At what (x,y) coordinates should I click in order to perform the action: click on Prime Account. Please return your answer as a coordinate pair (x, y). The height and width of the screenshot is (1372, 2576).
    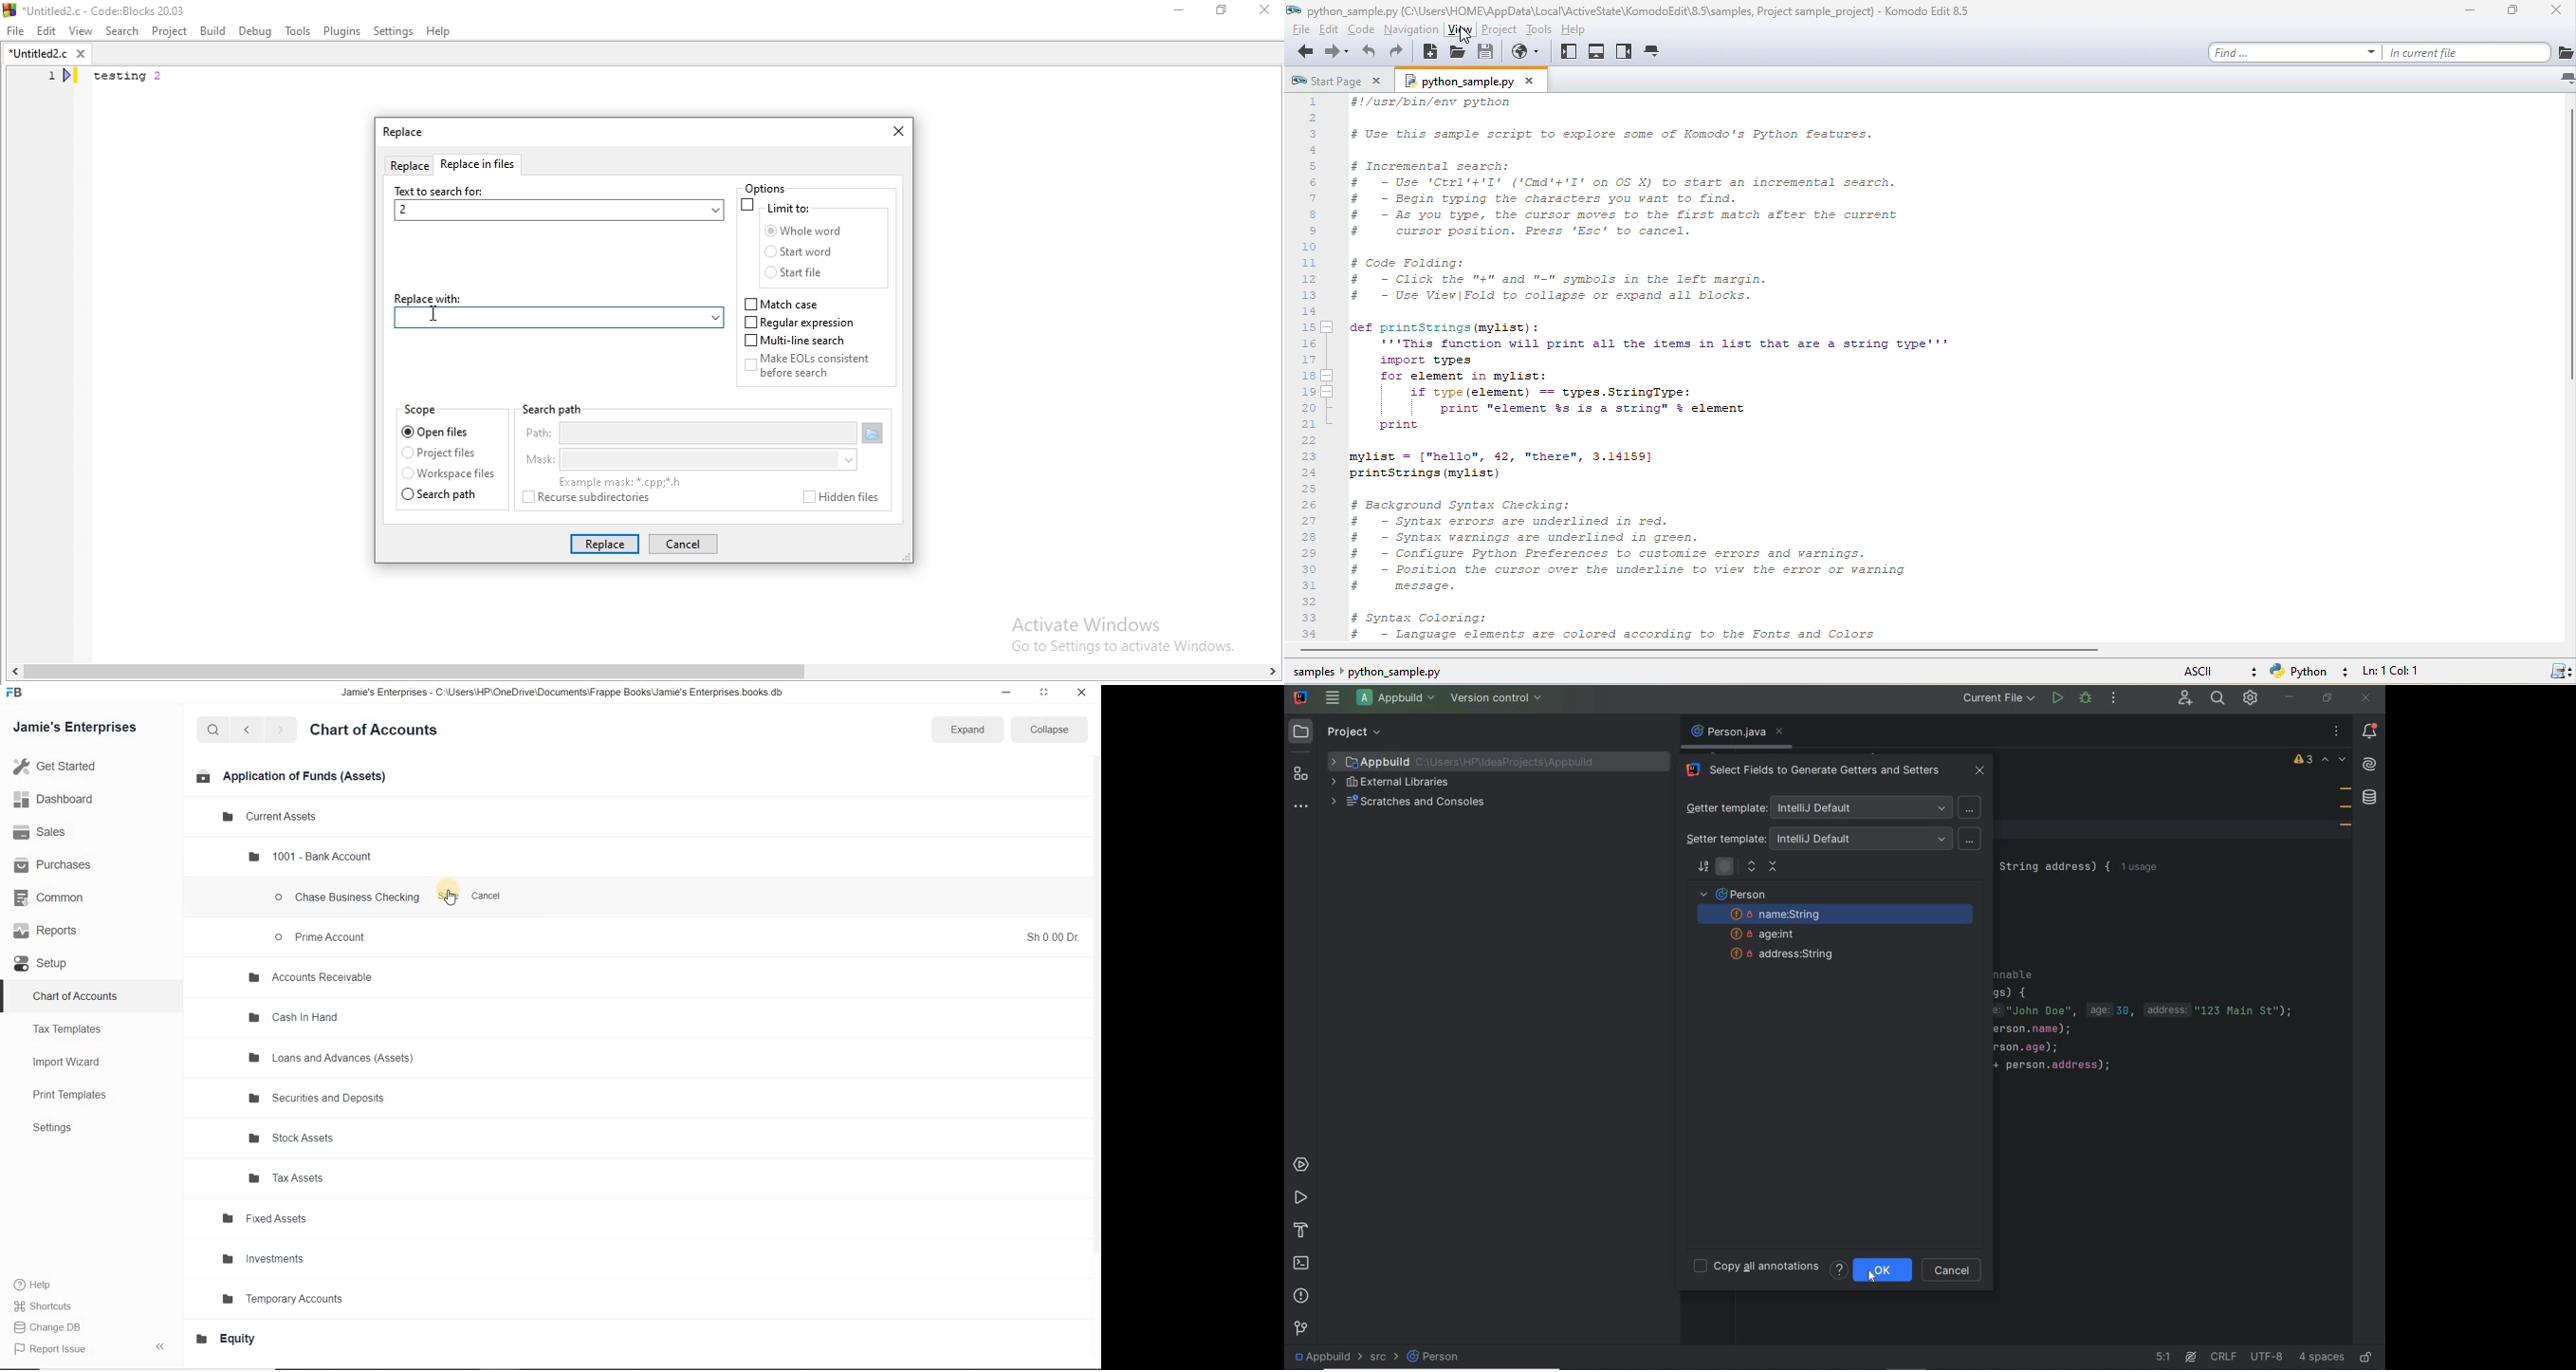
    Looking at the image, I should click on (323, 936).